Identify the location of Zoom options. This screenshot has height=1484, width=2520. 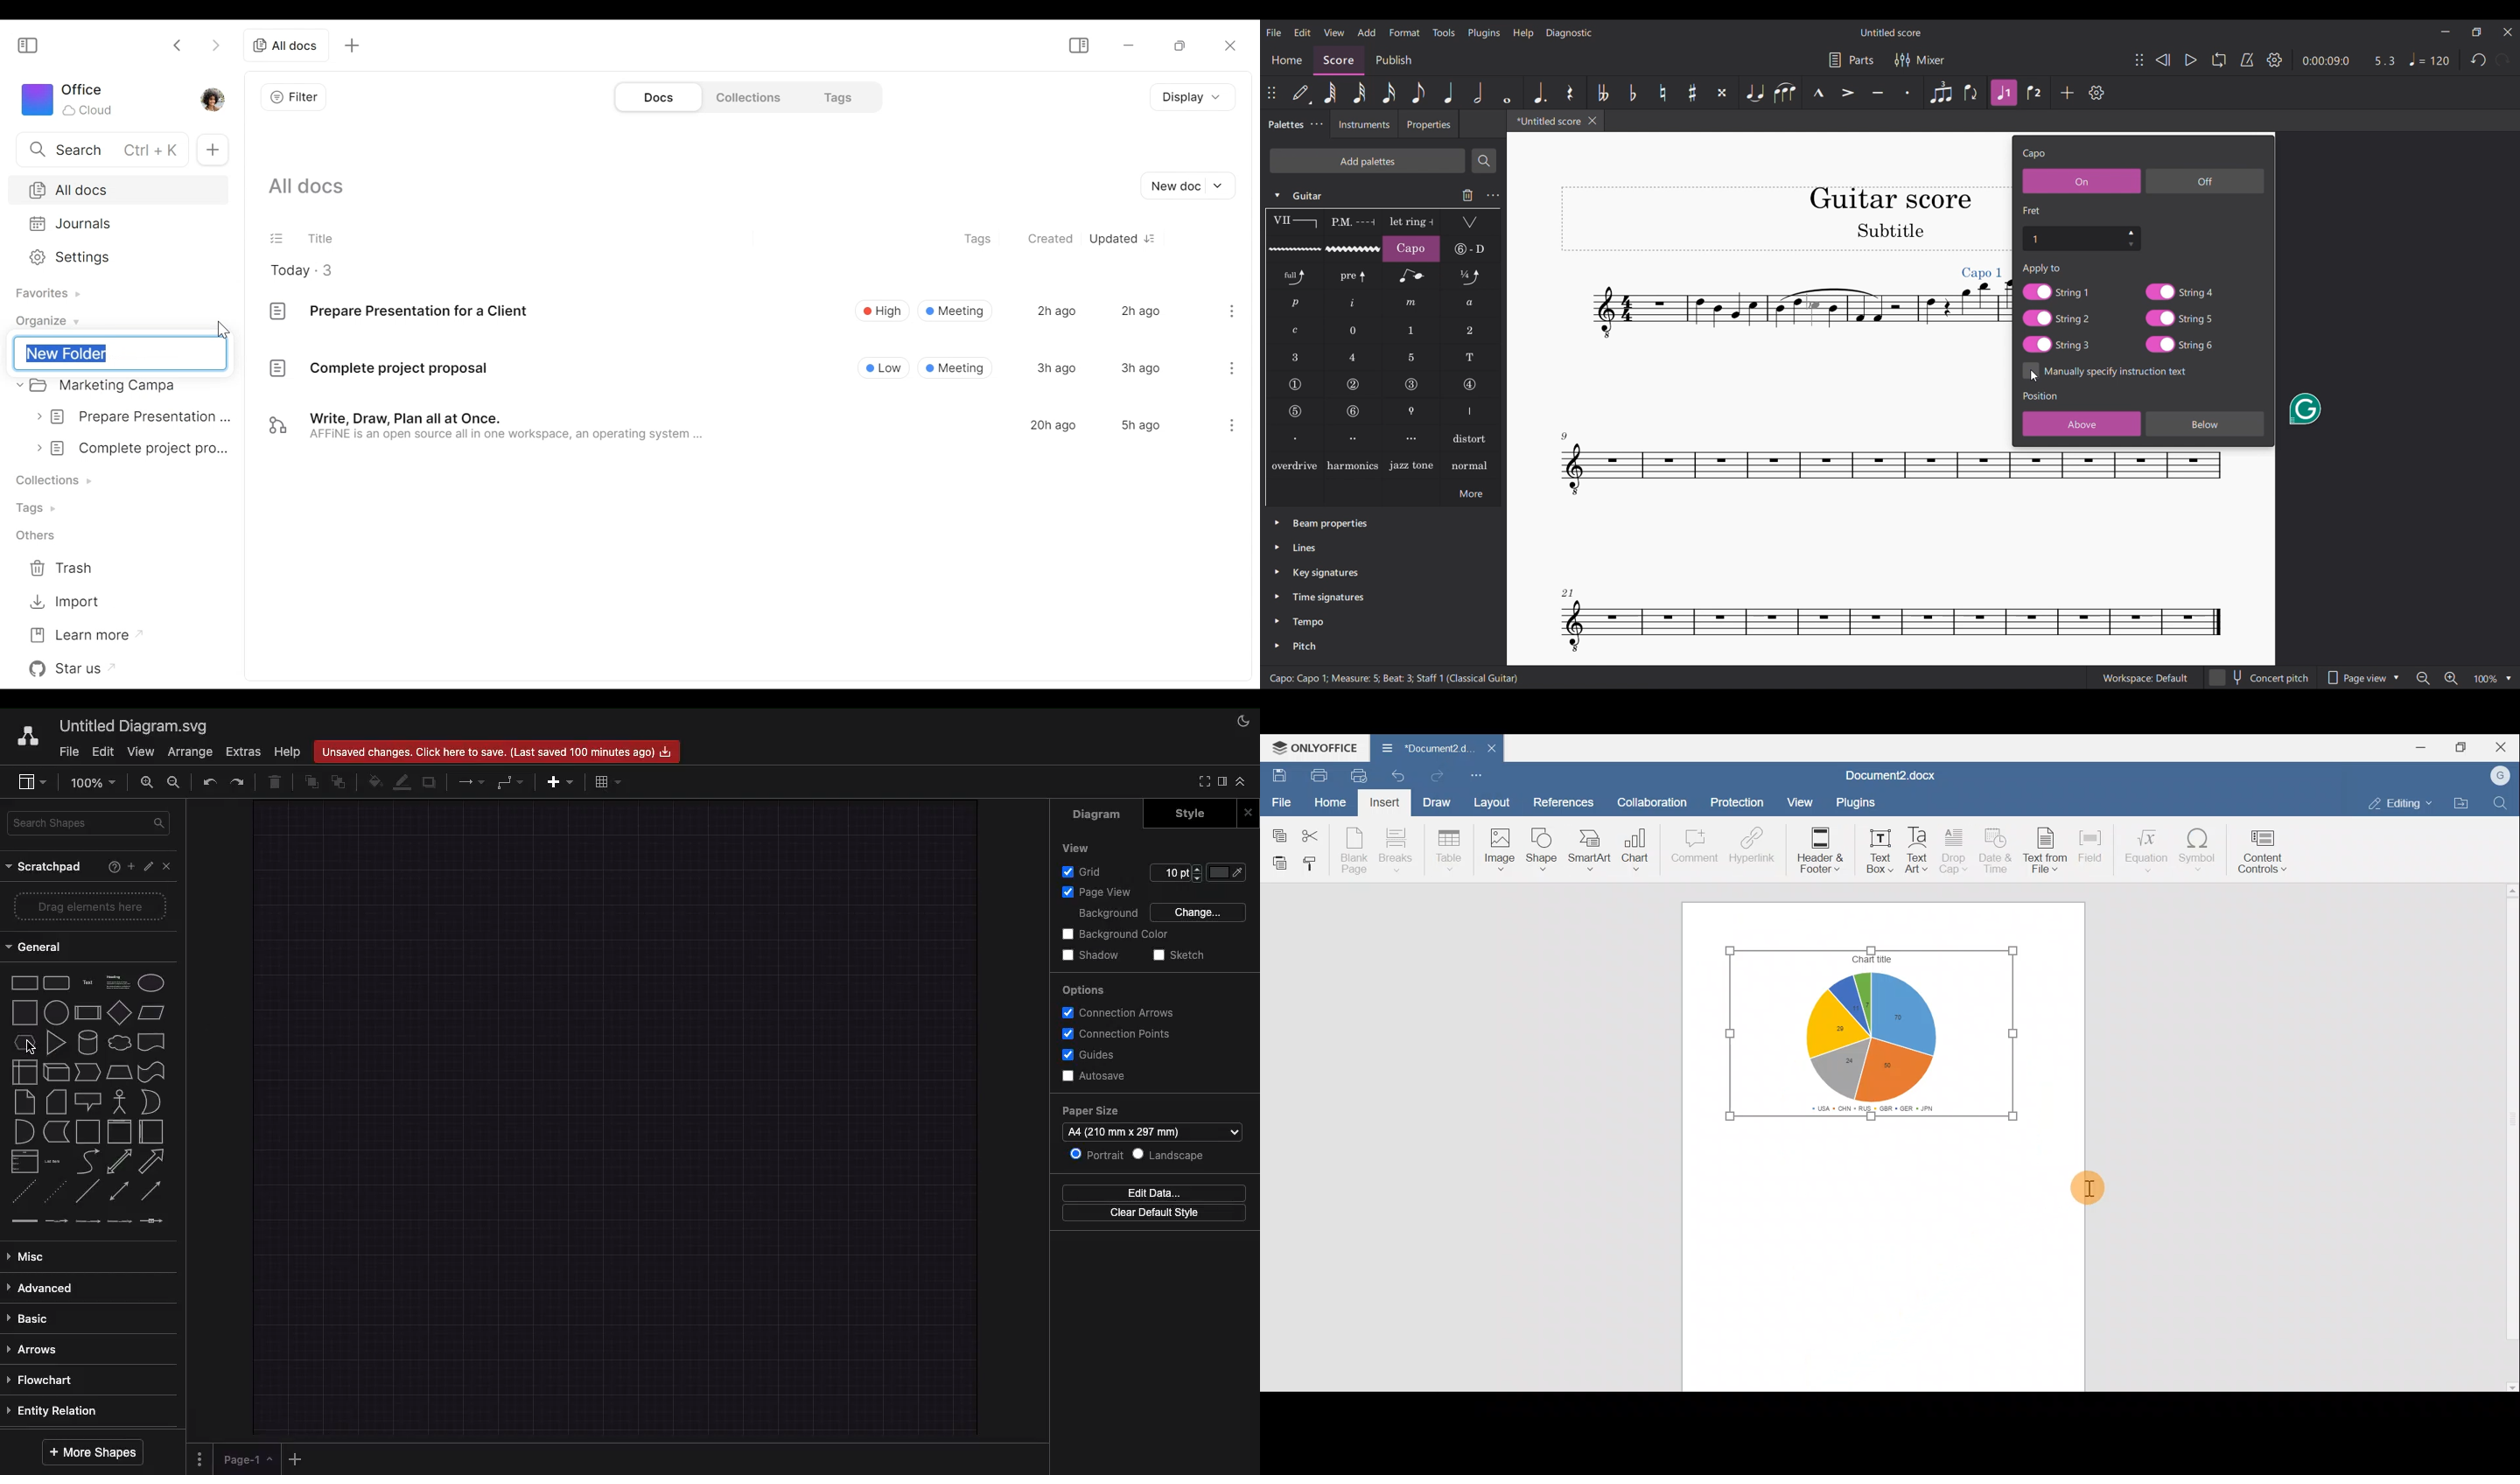
(2492, 679).